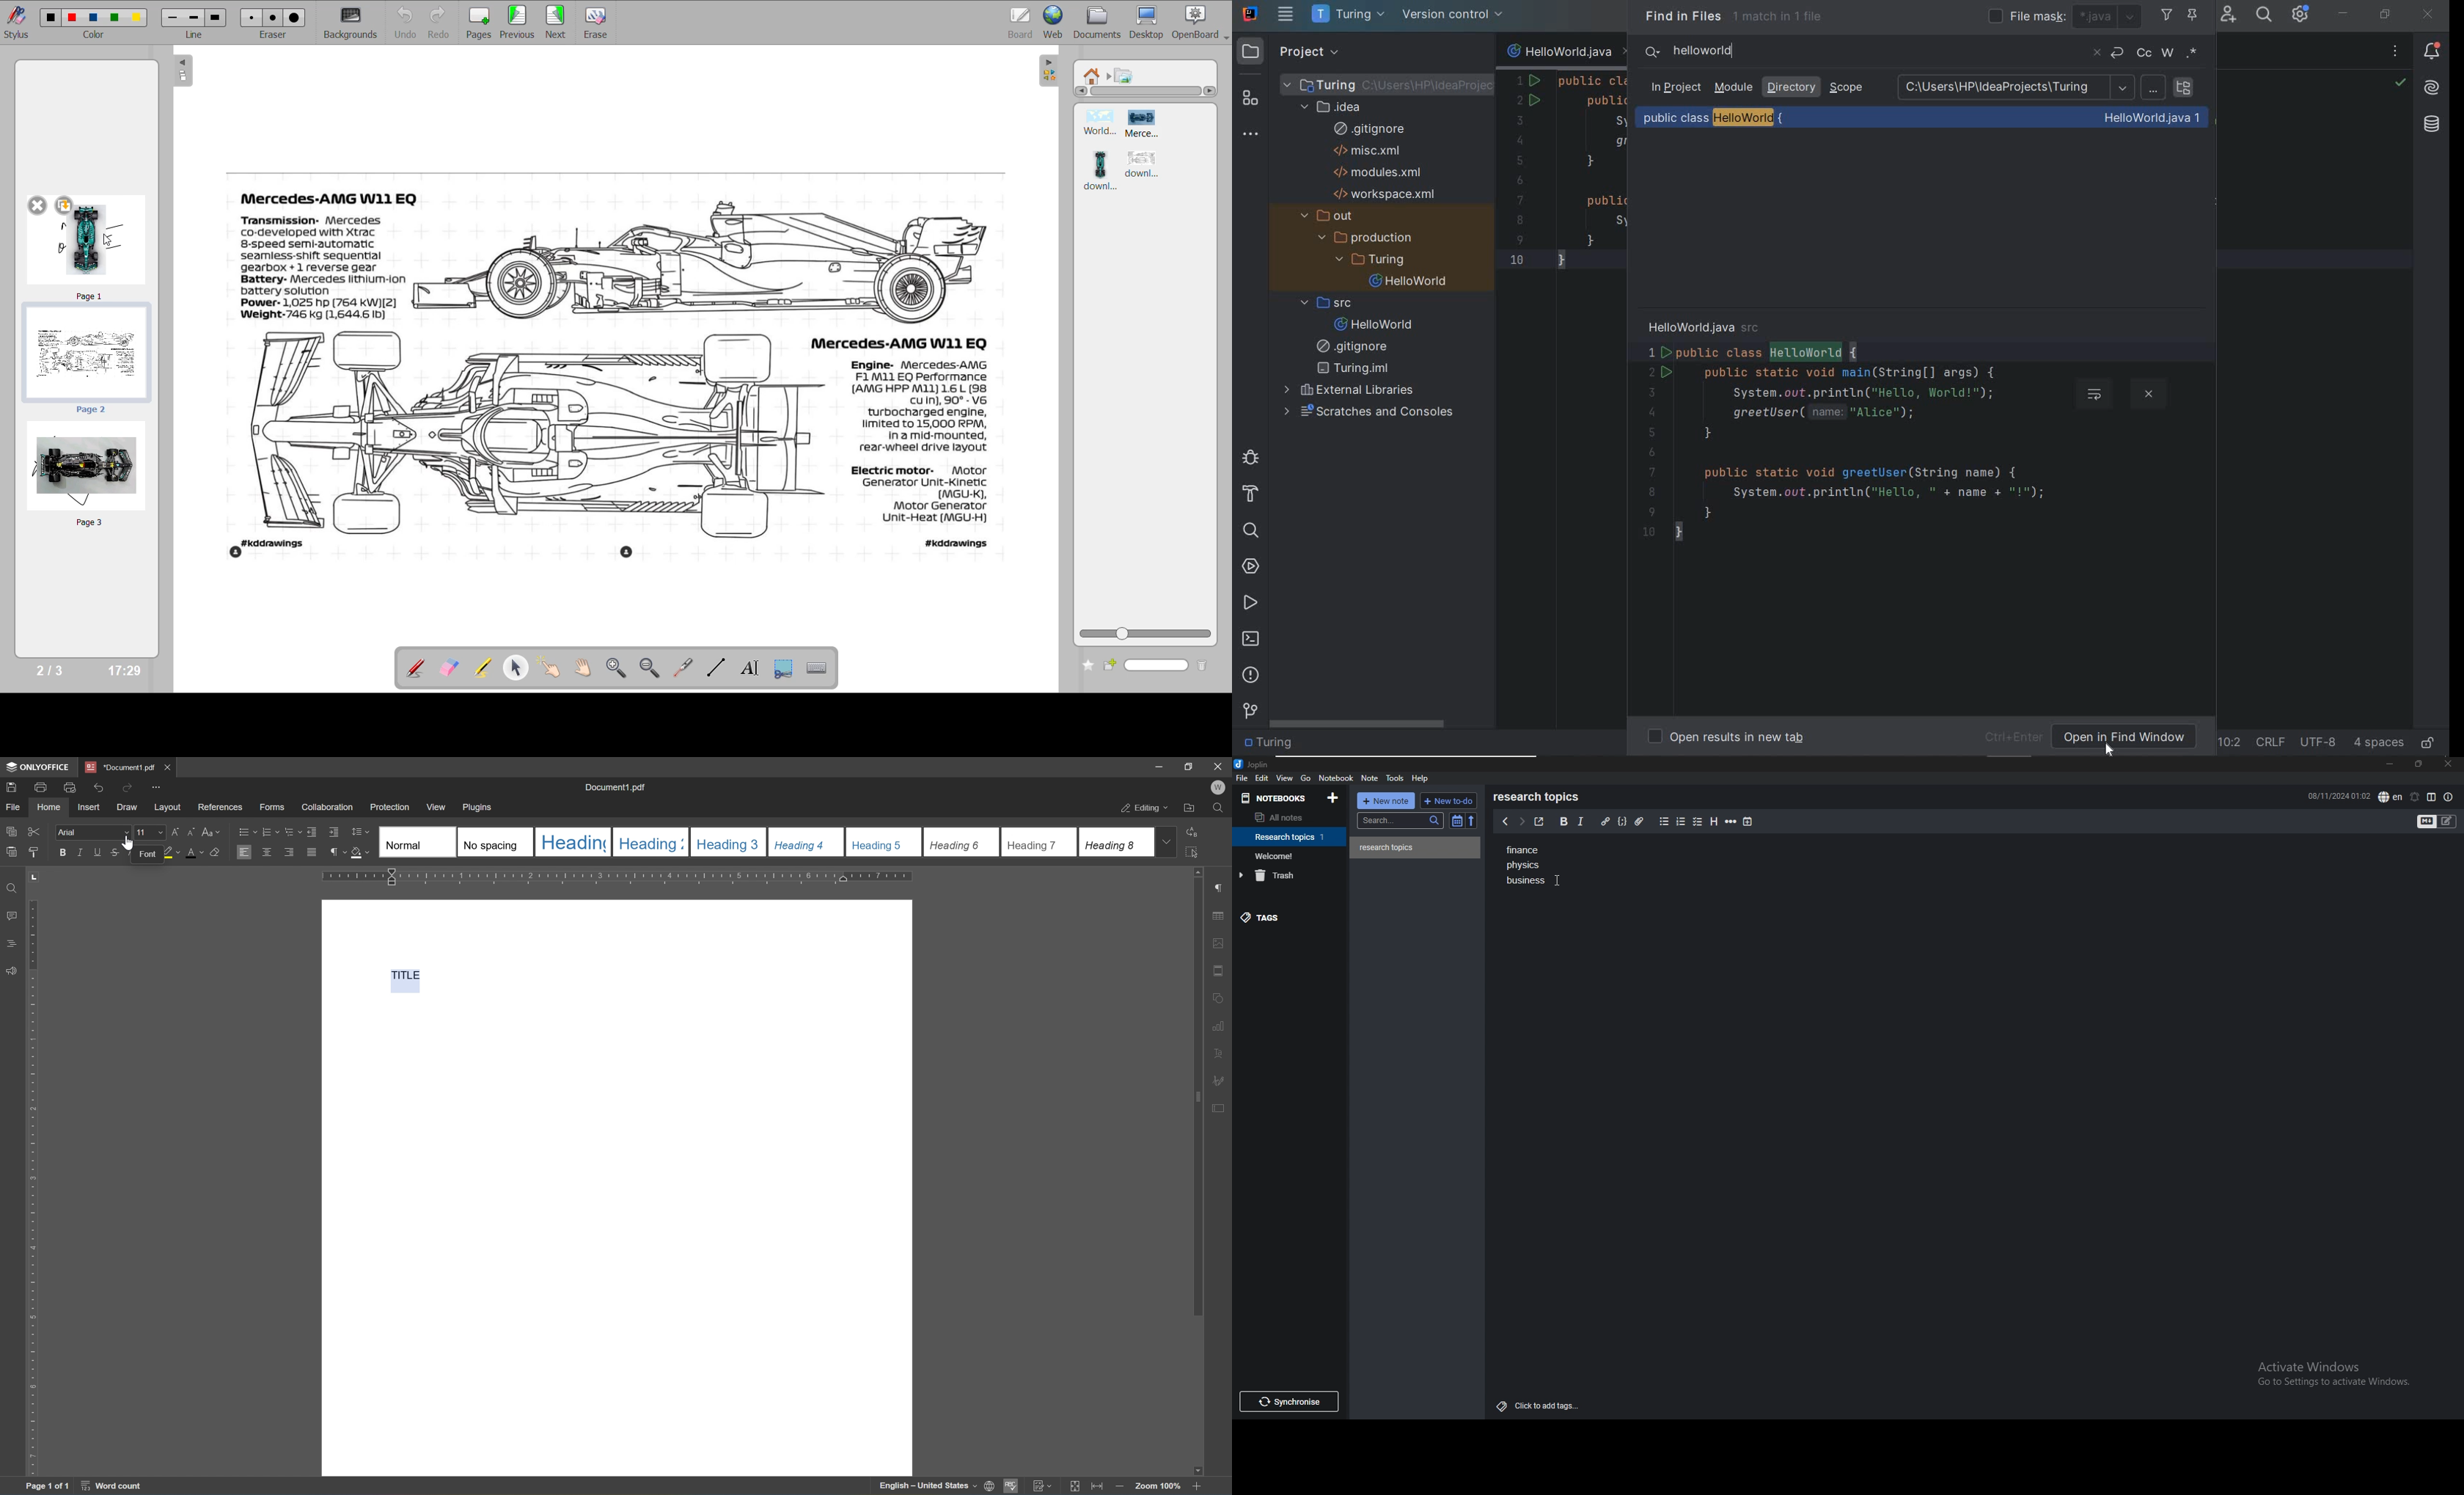  I want to click on set alarm, so click(2413, 797).